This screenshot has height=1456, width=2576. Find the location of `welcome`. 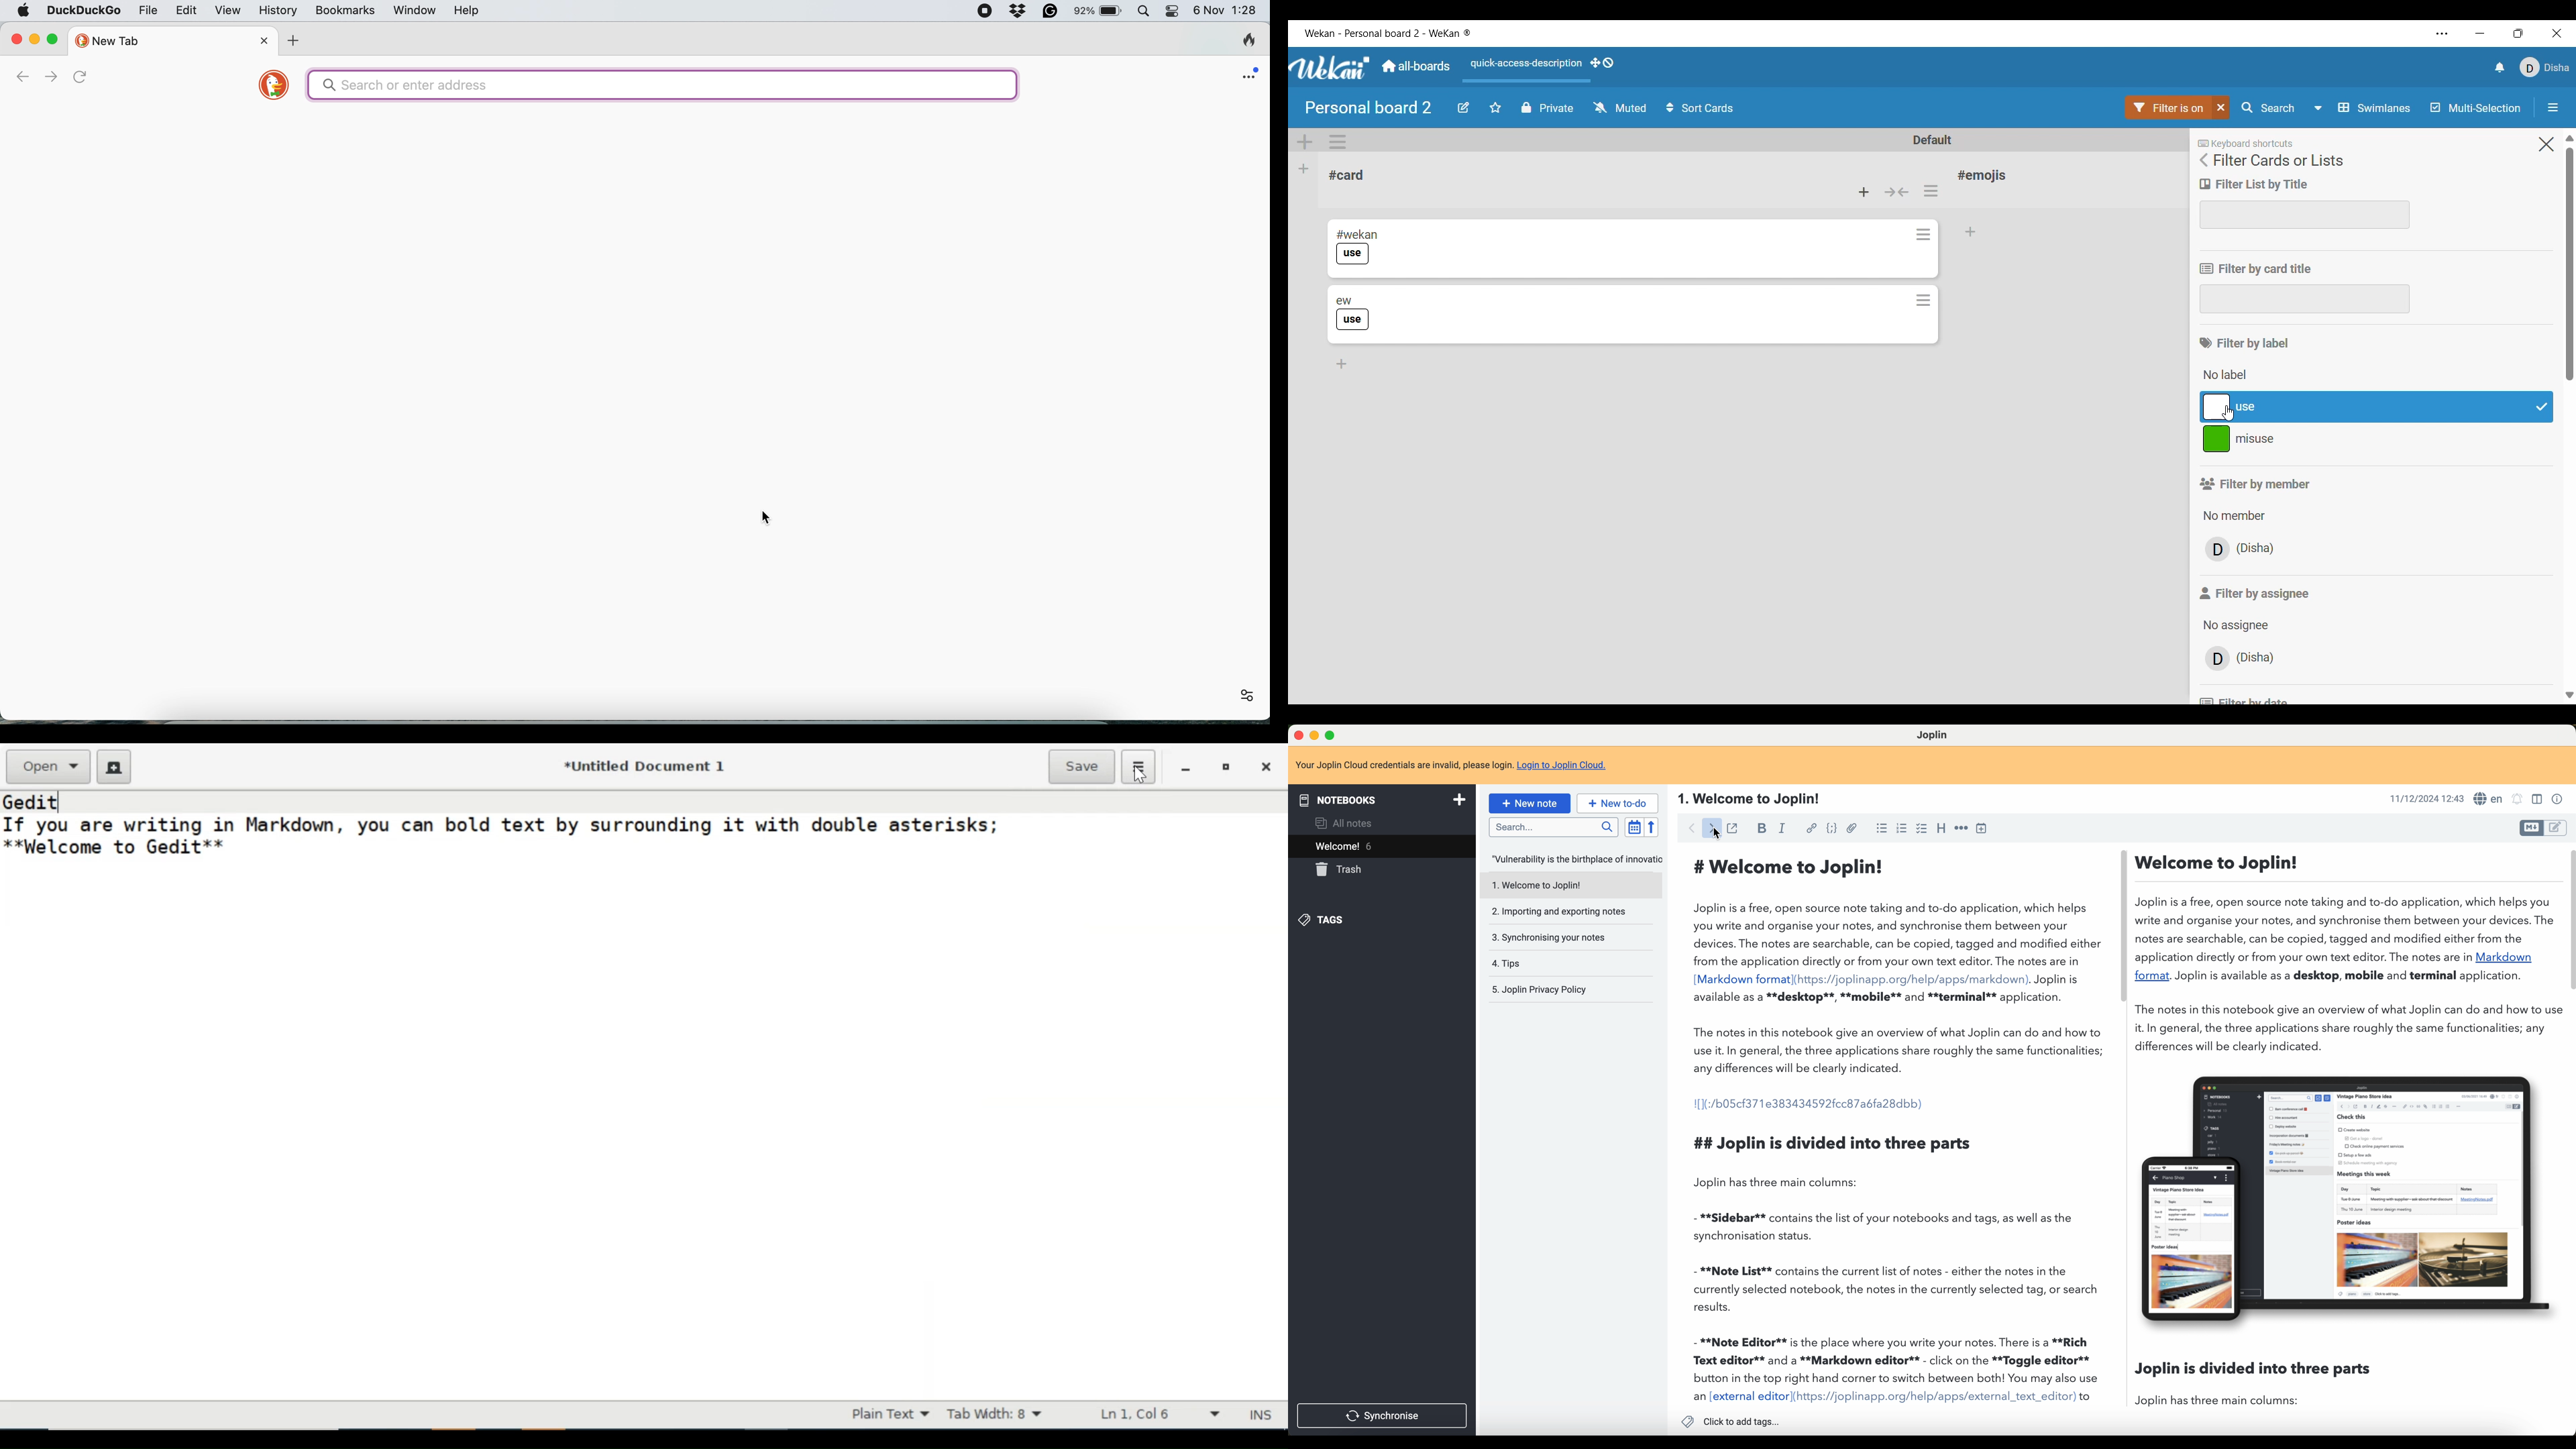

welcome is located at coordinates (1380, 846).